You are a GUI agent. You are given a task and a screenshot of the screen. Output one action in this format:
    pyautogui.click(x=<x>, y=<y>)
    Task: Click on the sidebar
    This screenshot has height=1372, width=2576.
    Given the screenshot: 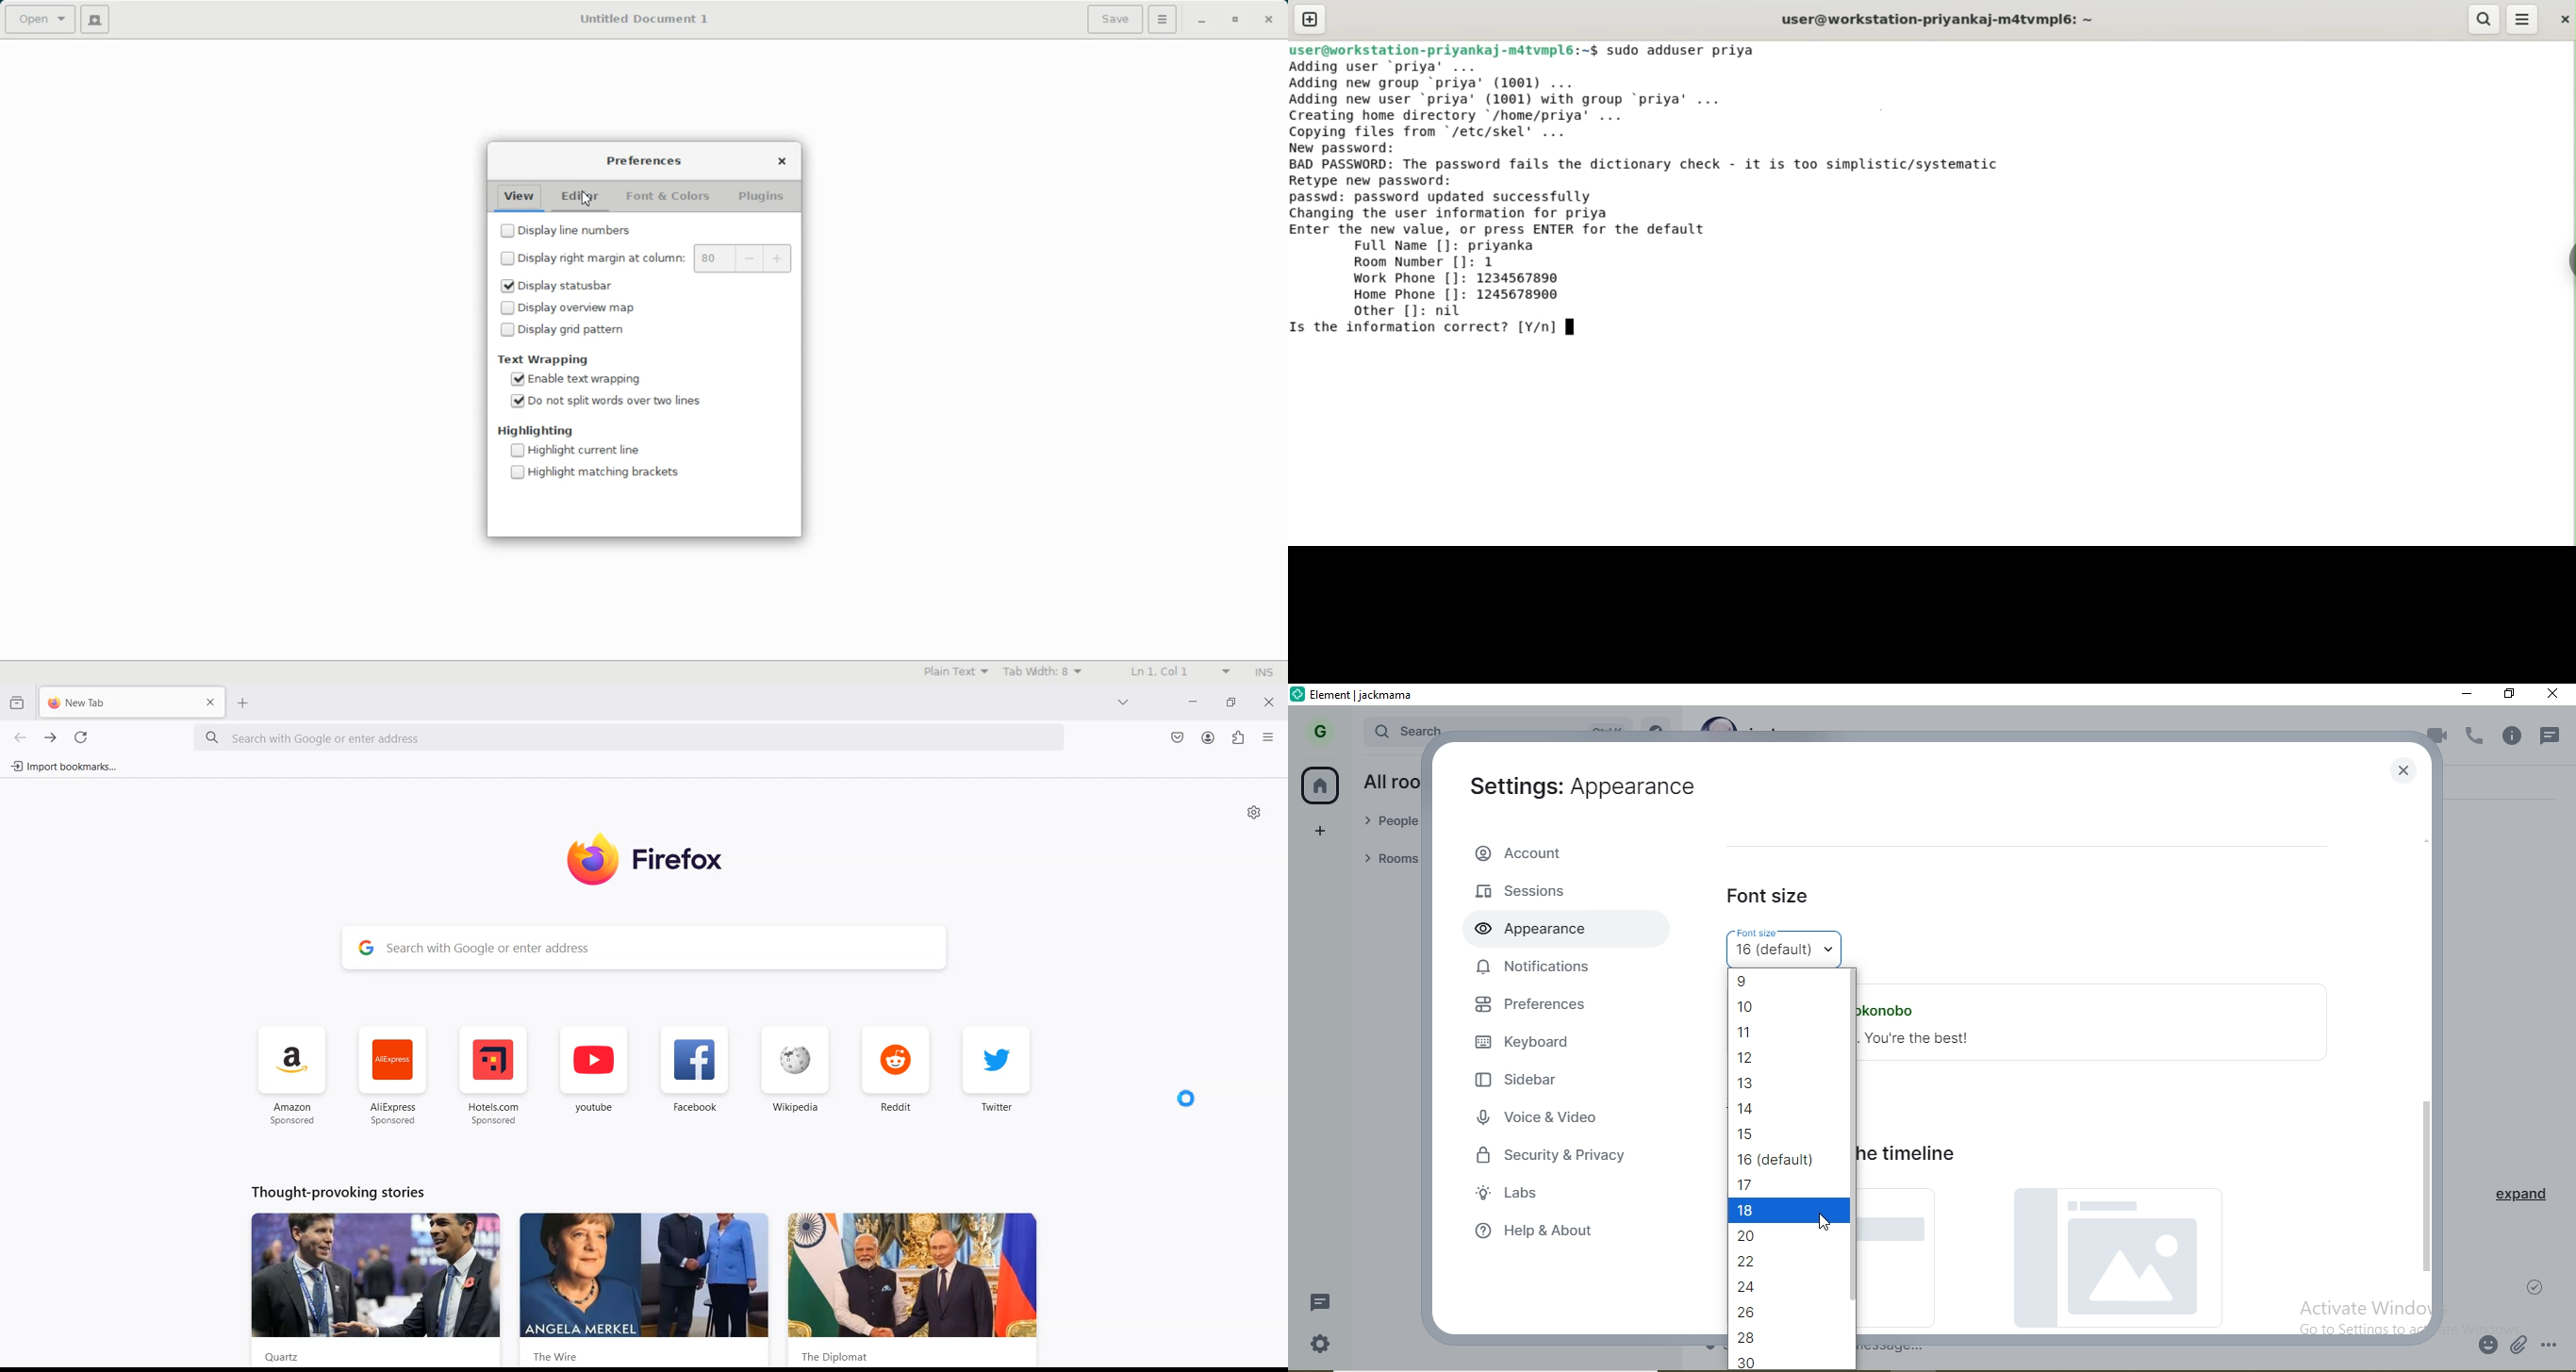 What is the action you would take?
    pyautogui.click(x=2569, y=261)
    